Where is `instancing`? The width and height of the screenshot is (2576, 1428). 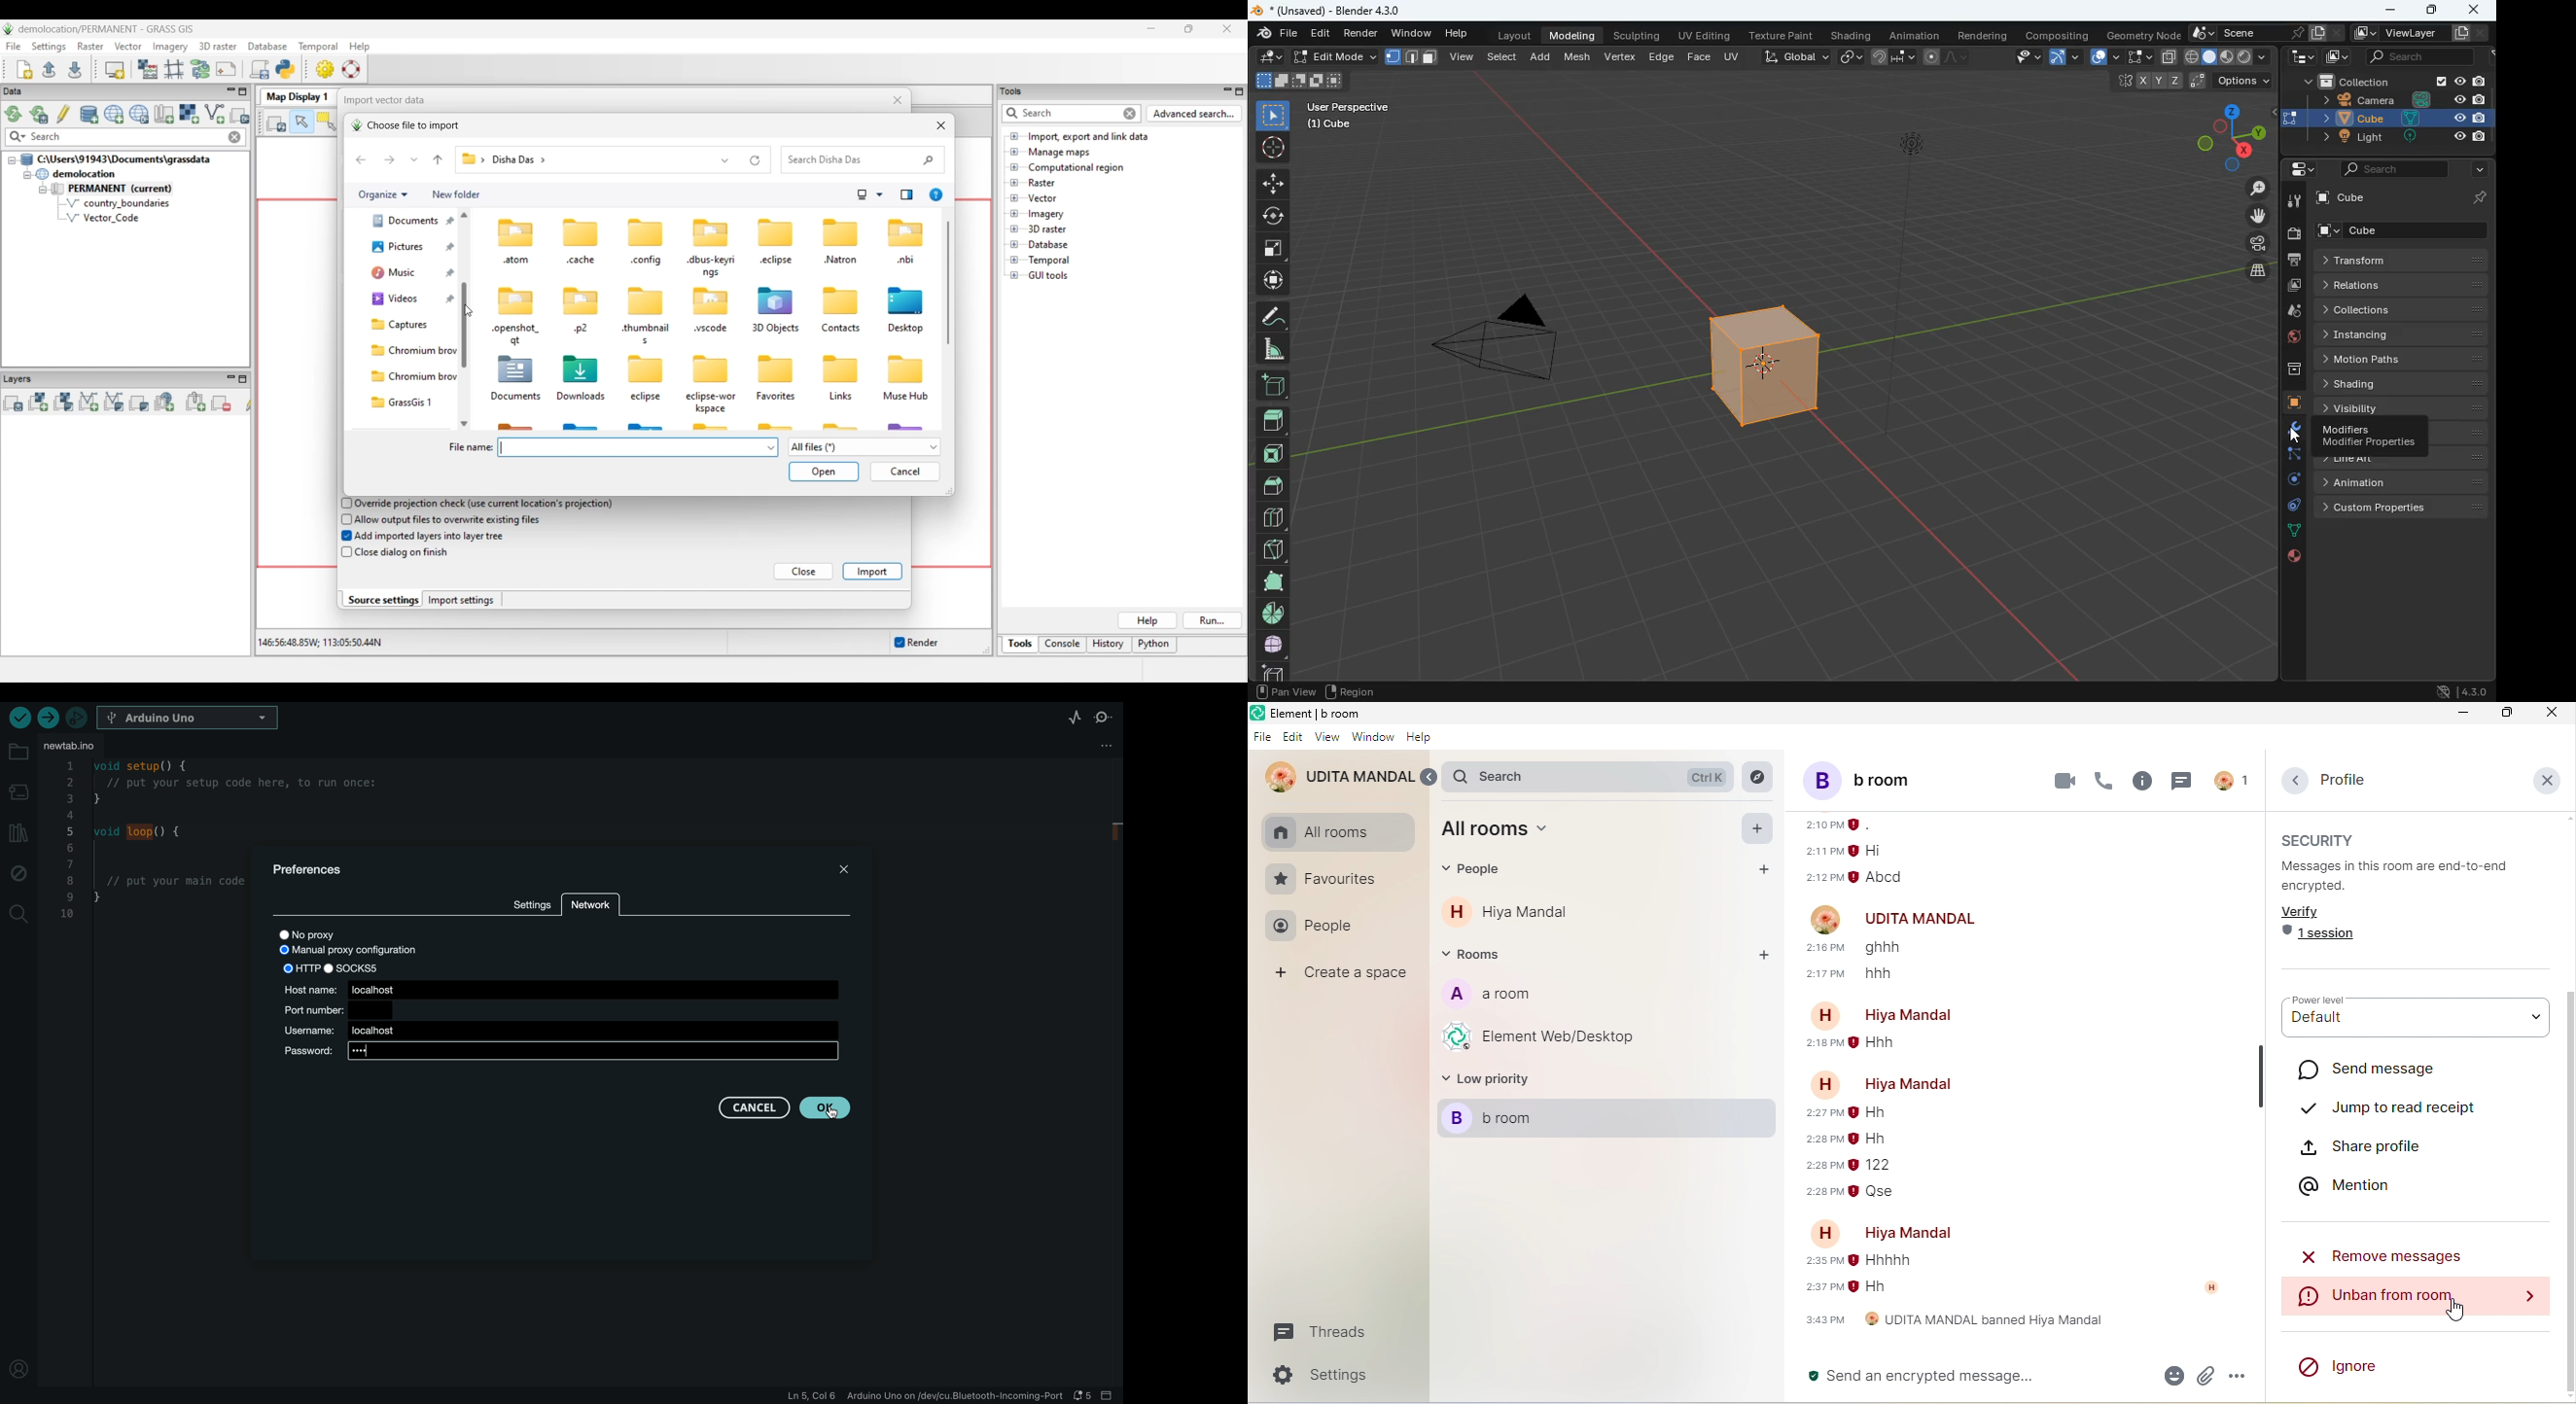 instancing is located at coordinates (2392, 335).